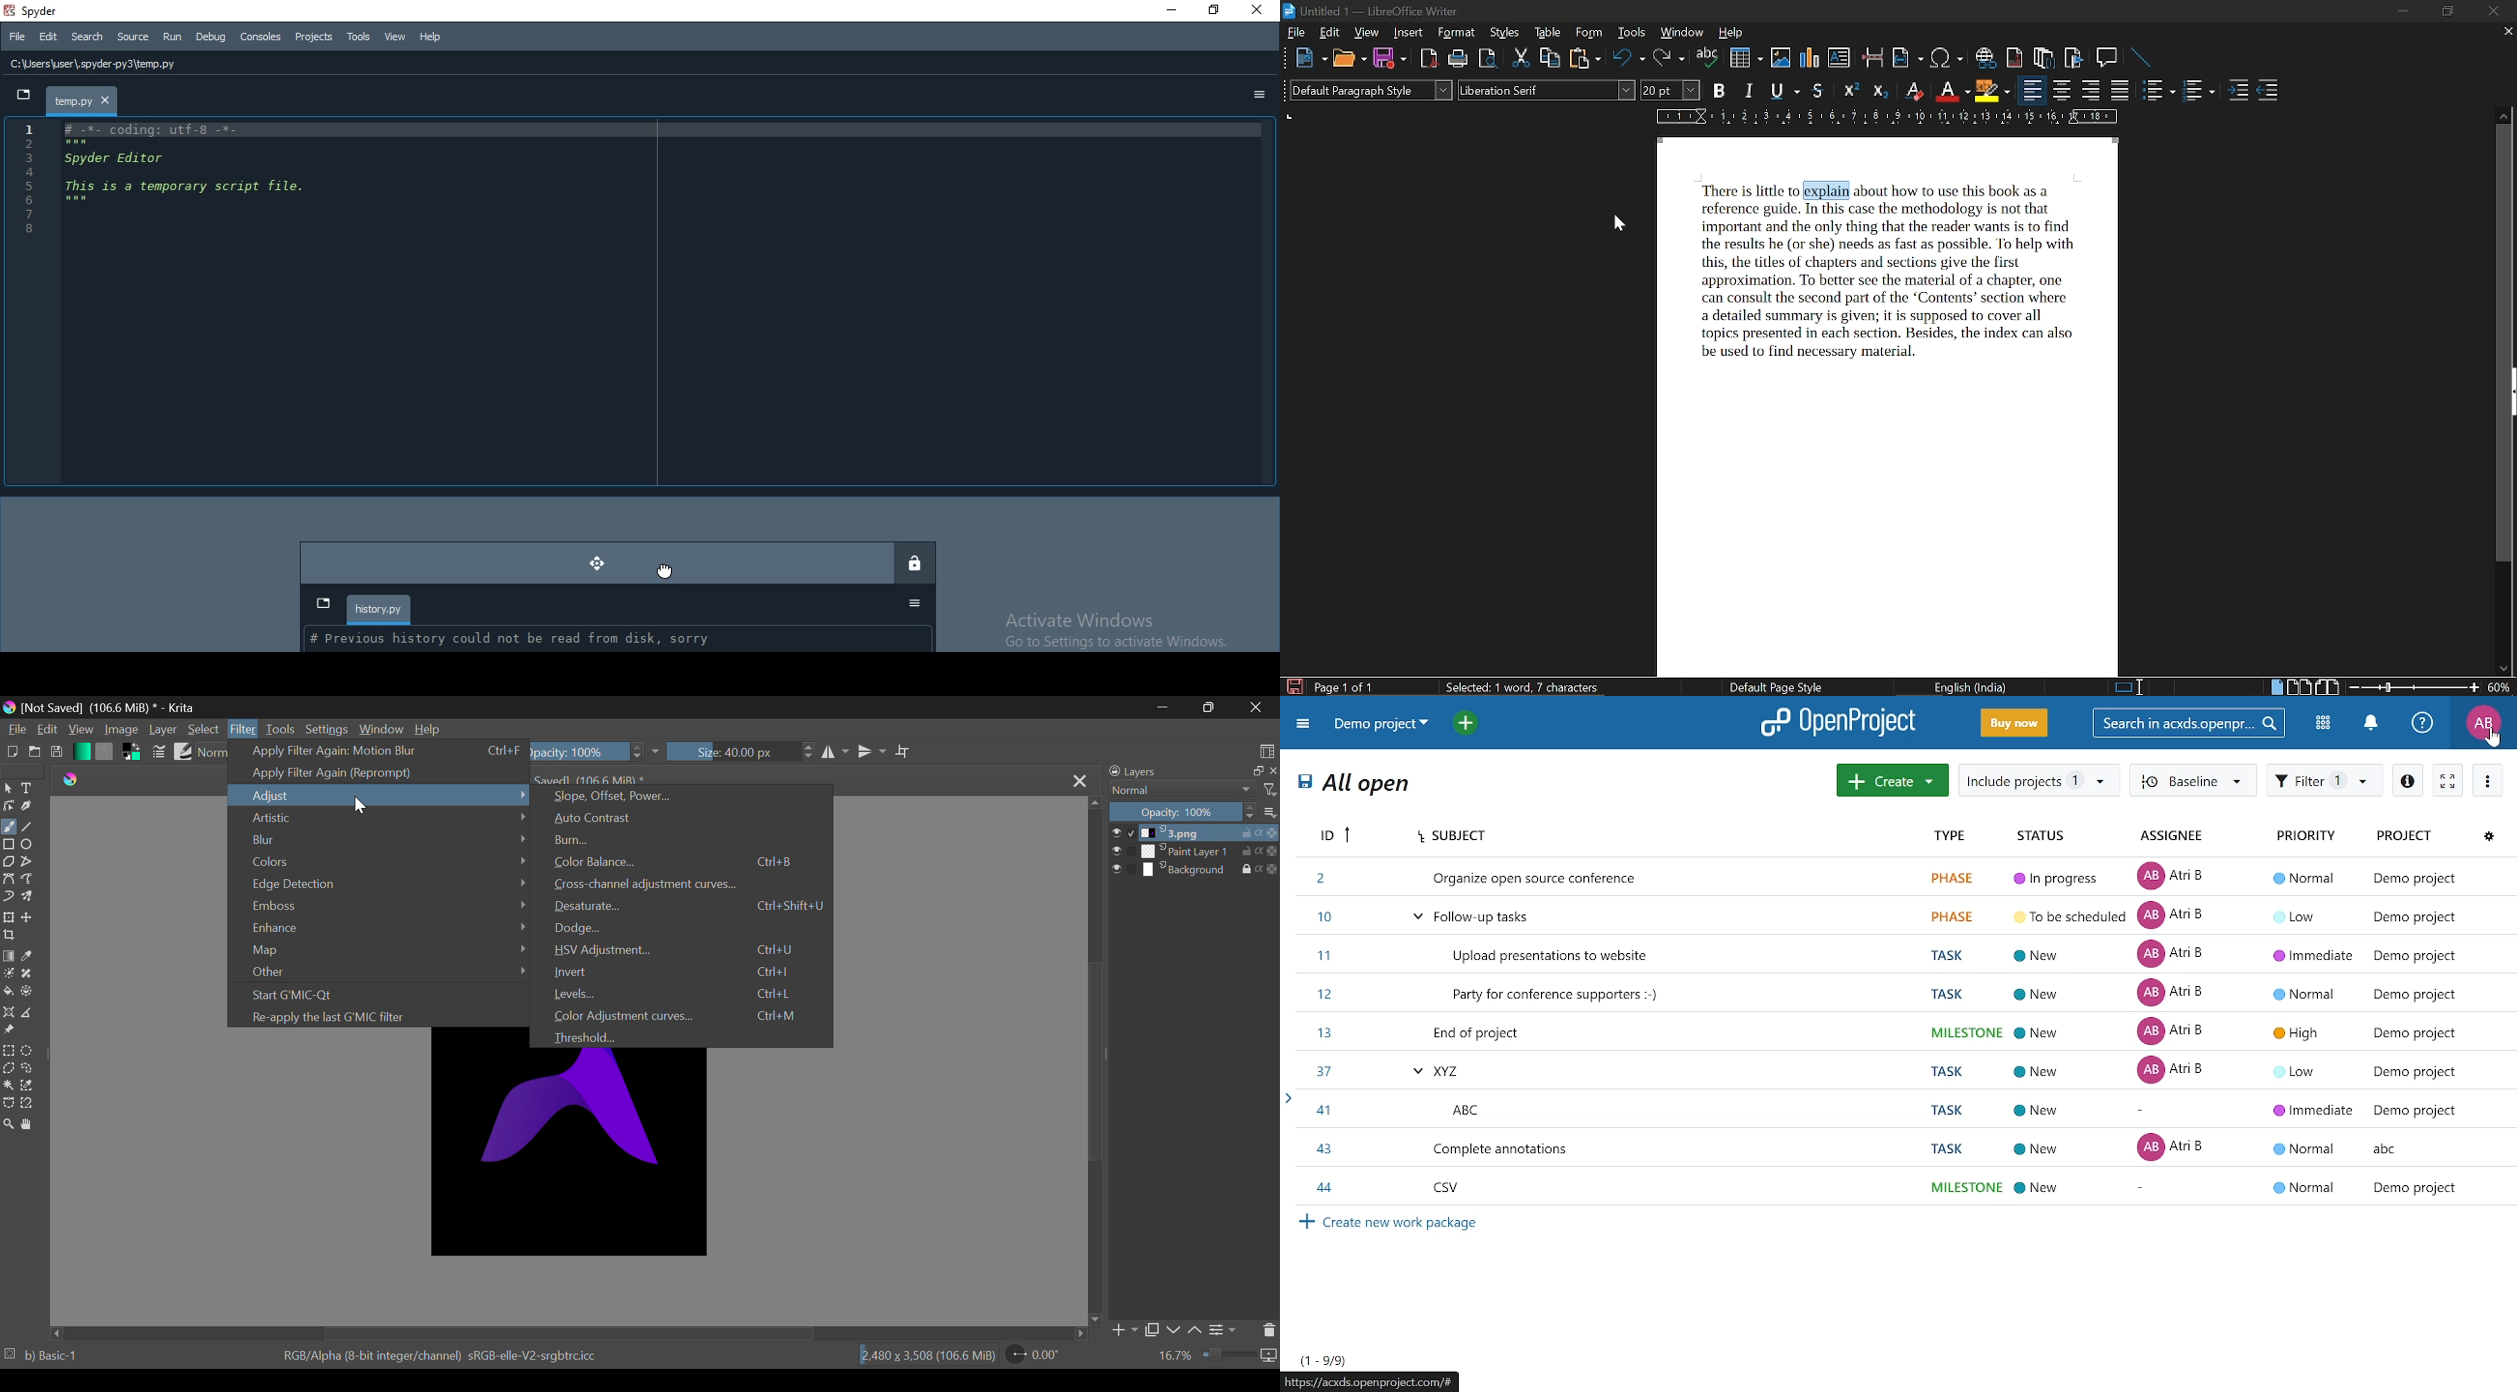 This screenshot has width=2520, height=1400. I want to click on Delete Layer, so click(1269, 1330).